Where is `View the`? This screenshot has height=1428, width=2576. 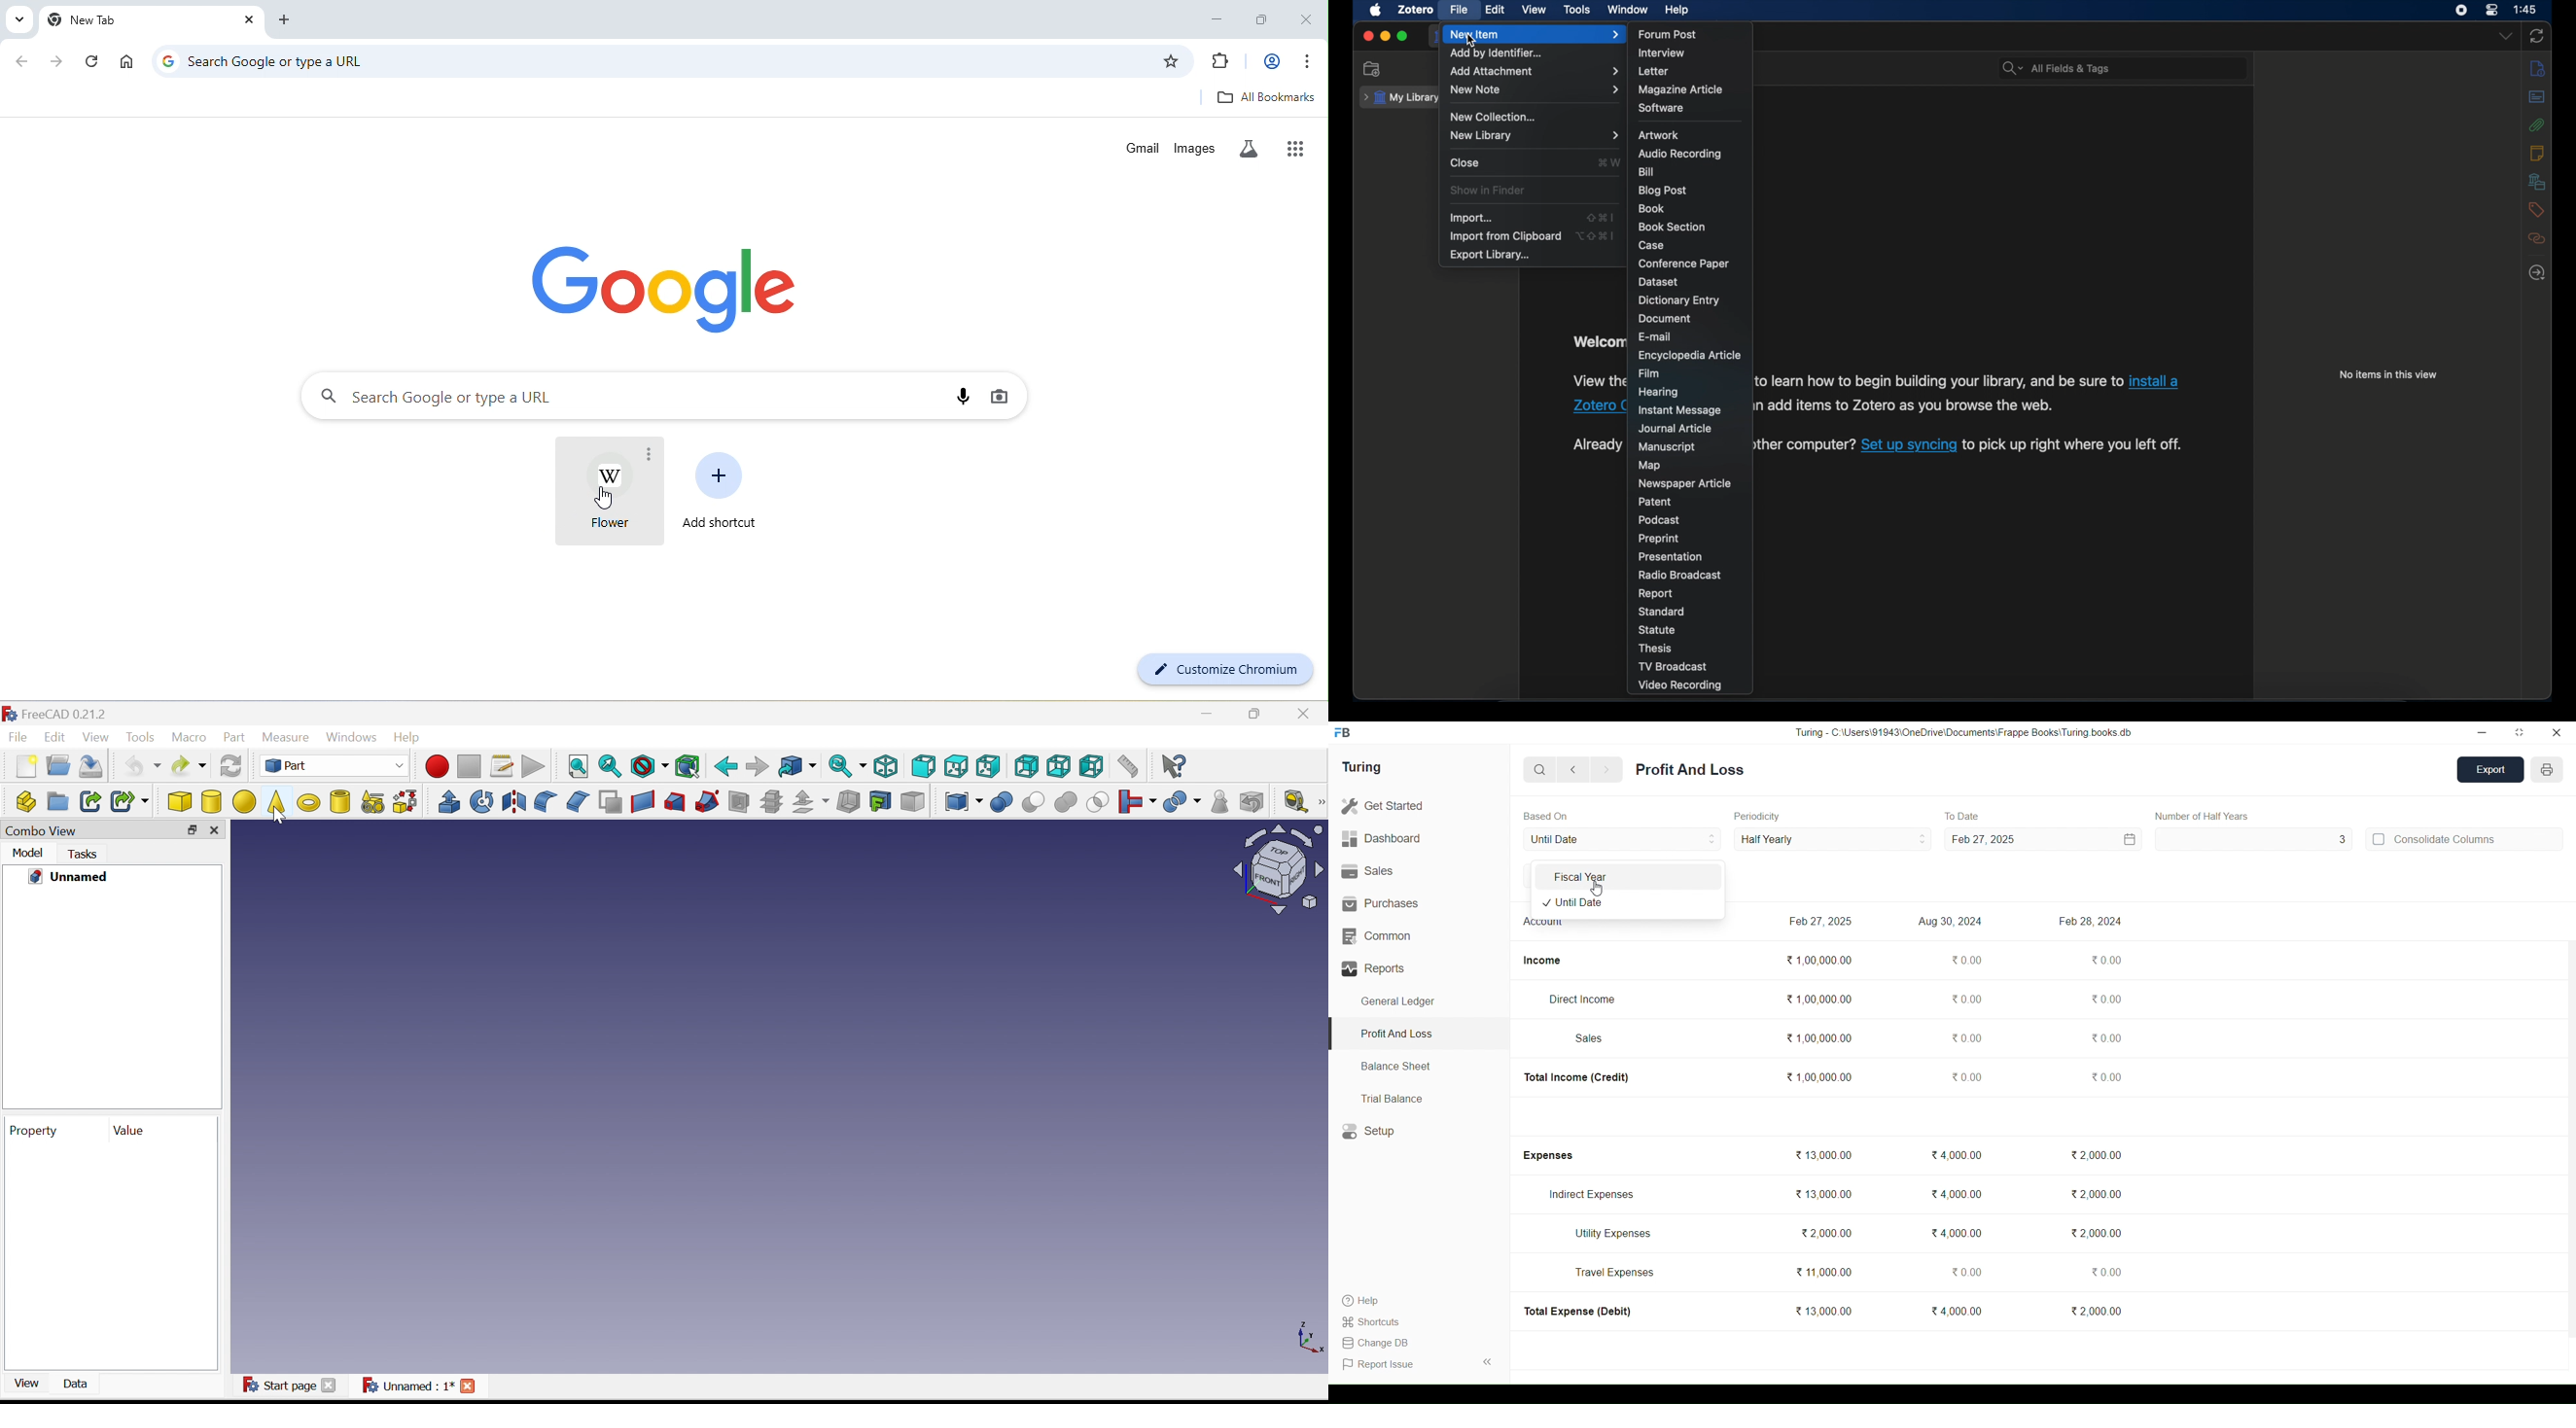 View the is located at coordinates (1599, 380).